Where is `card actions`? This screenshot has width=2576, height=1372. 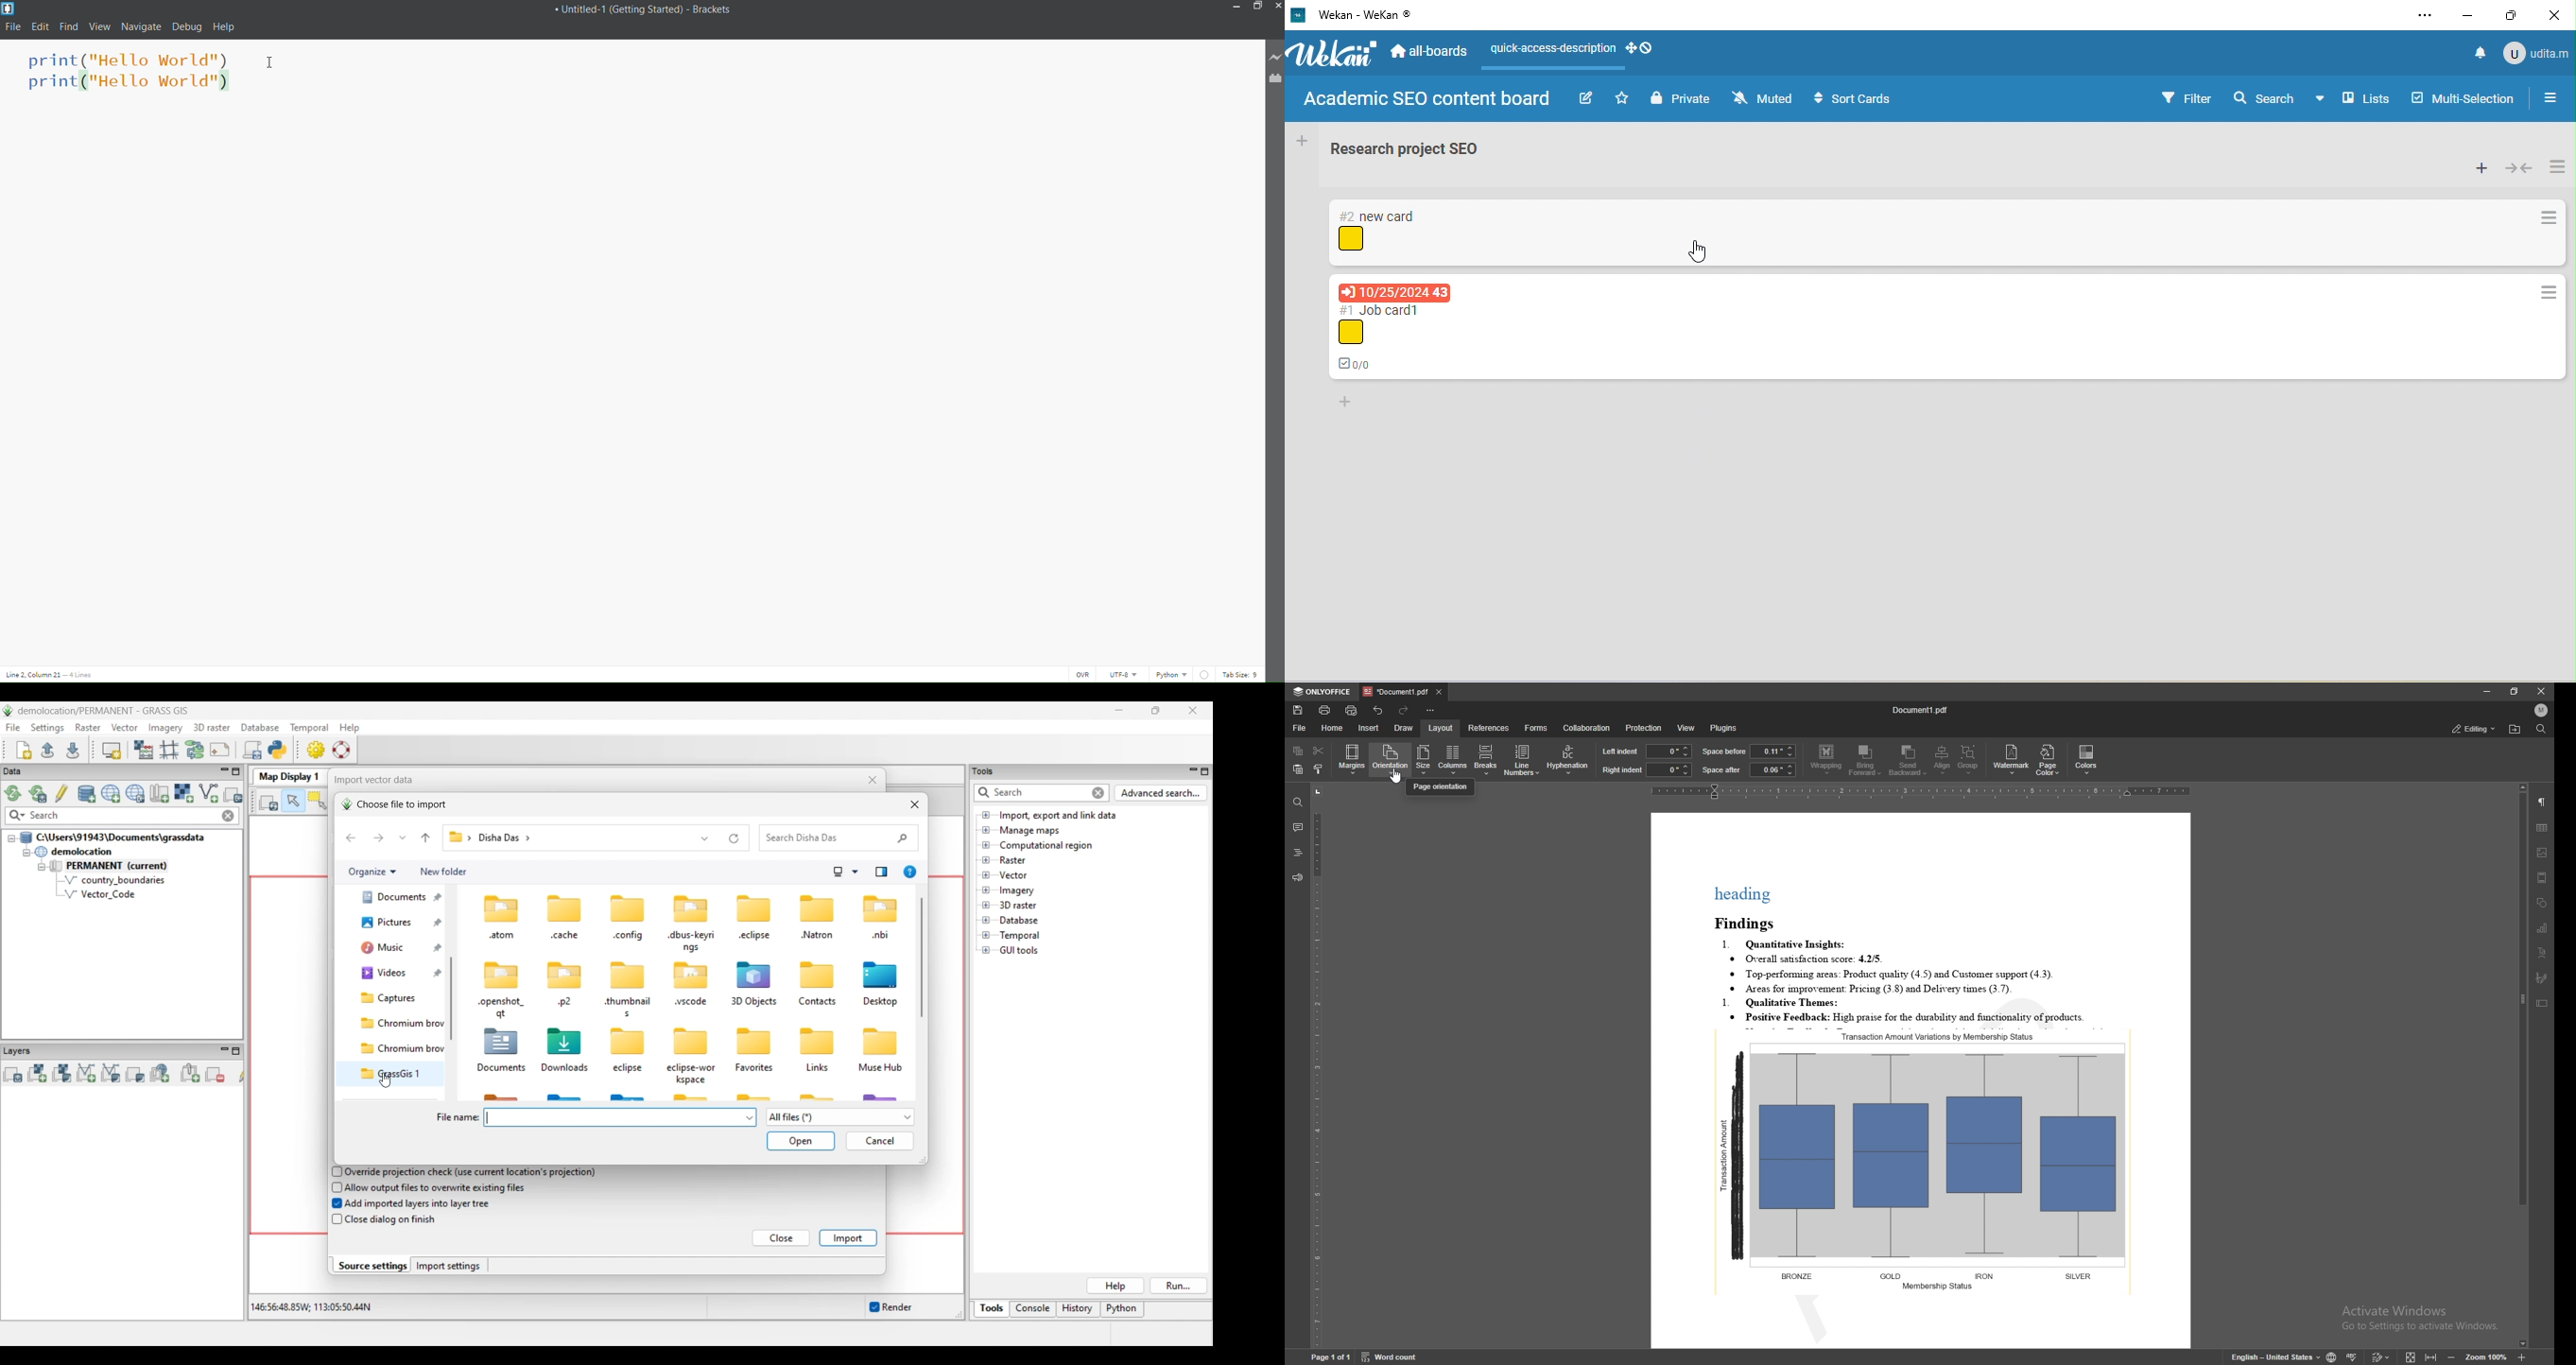
card actions is located at coordinates (2547, 294).